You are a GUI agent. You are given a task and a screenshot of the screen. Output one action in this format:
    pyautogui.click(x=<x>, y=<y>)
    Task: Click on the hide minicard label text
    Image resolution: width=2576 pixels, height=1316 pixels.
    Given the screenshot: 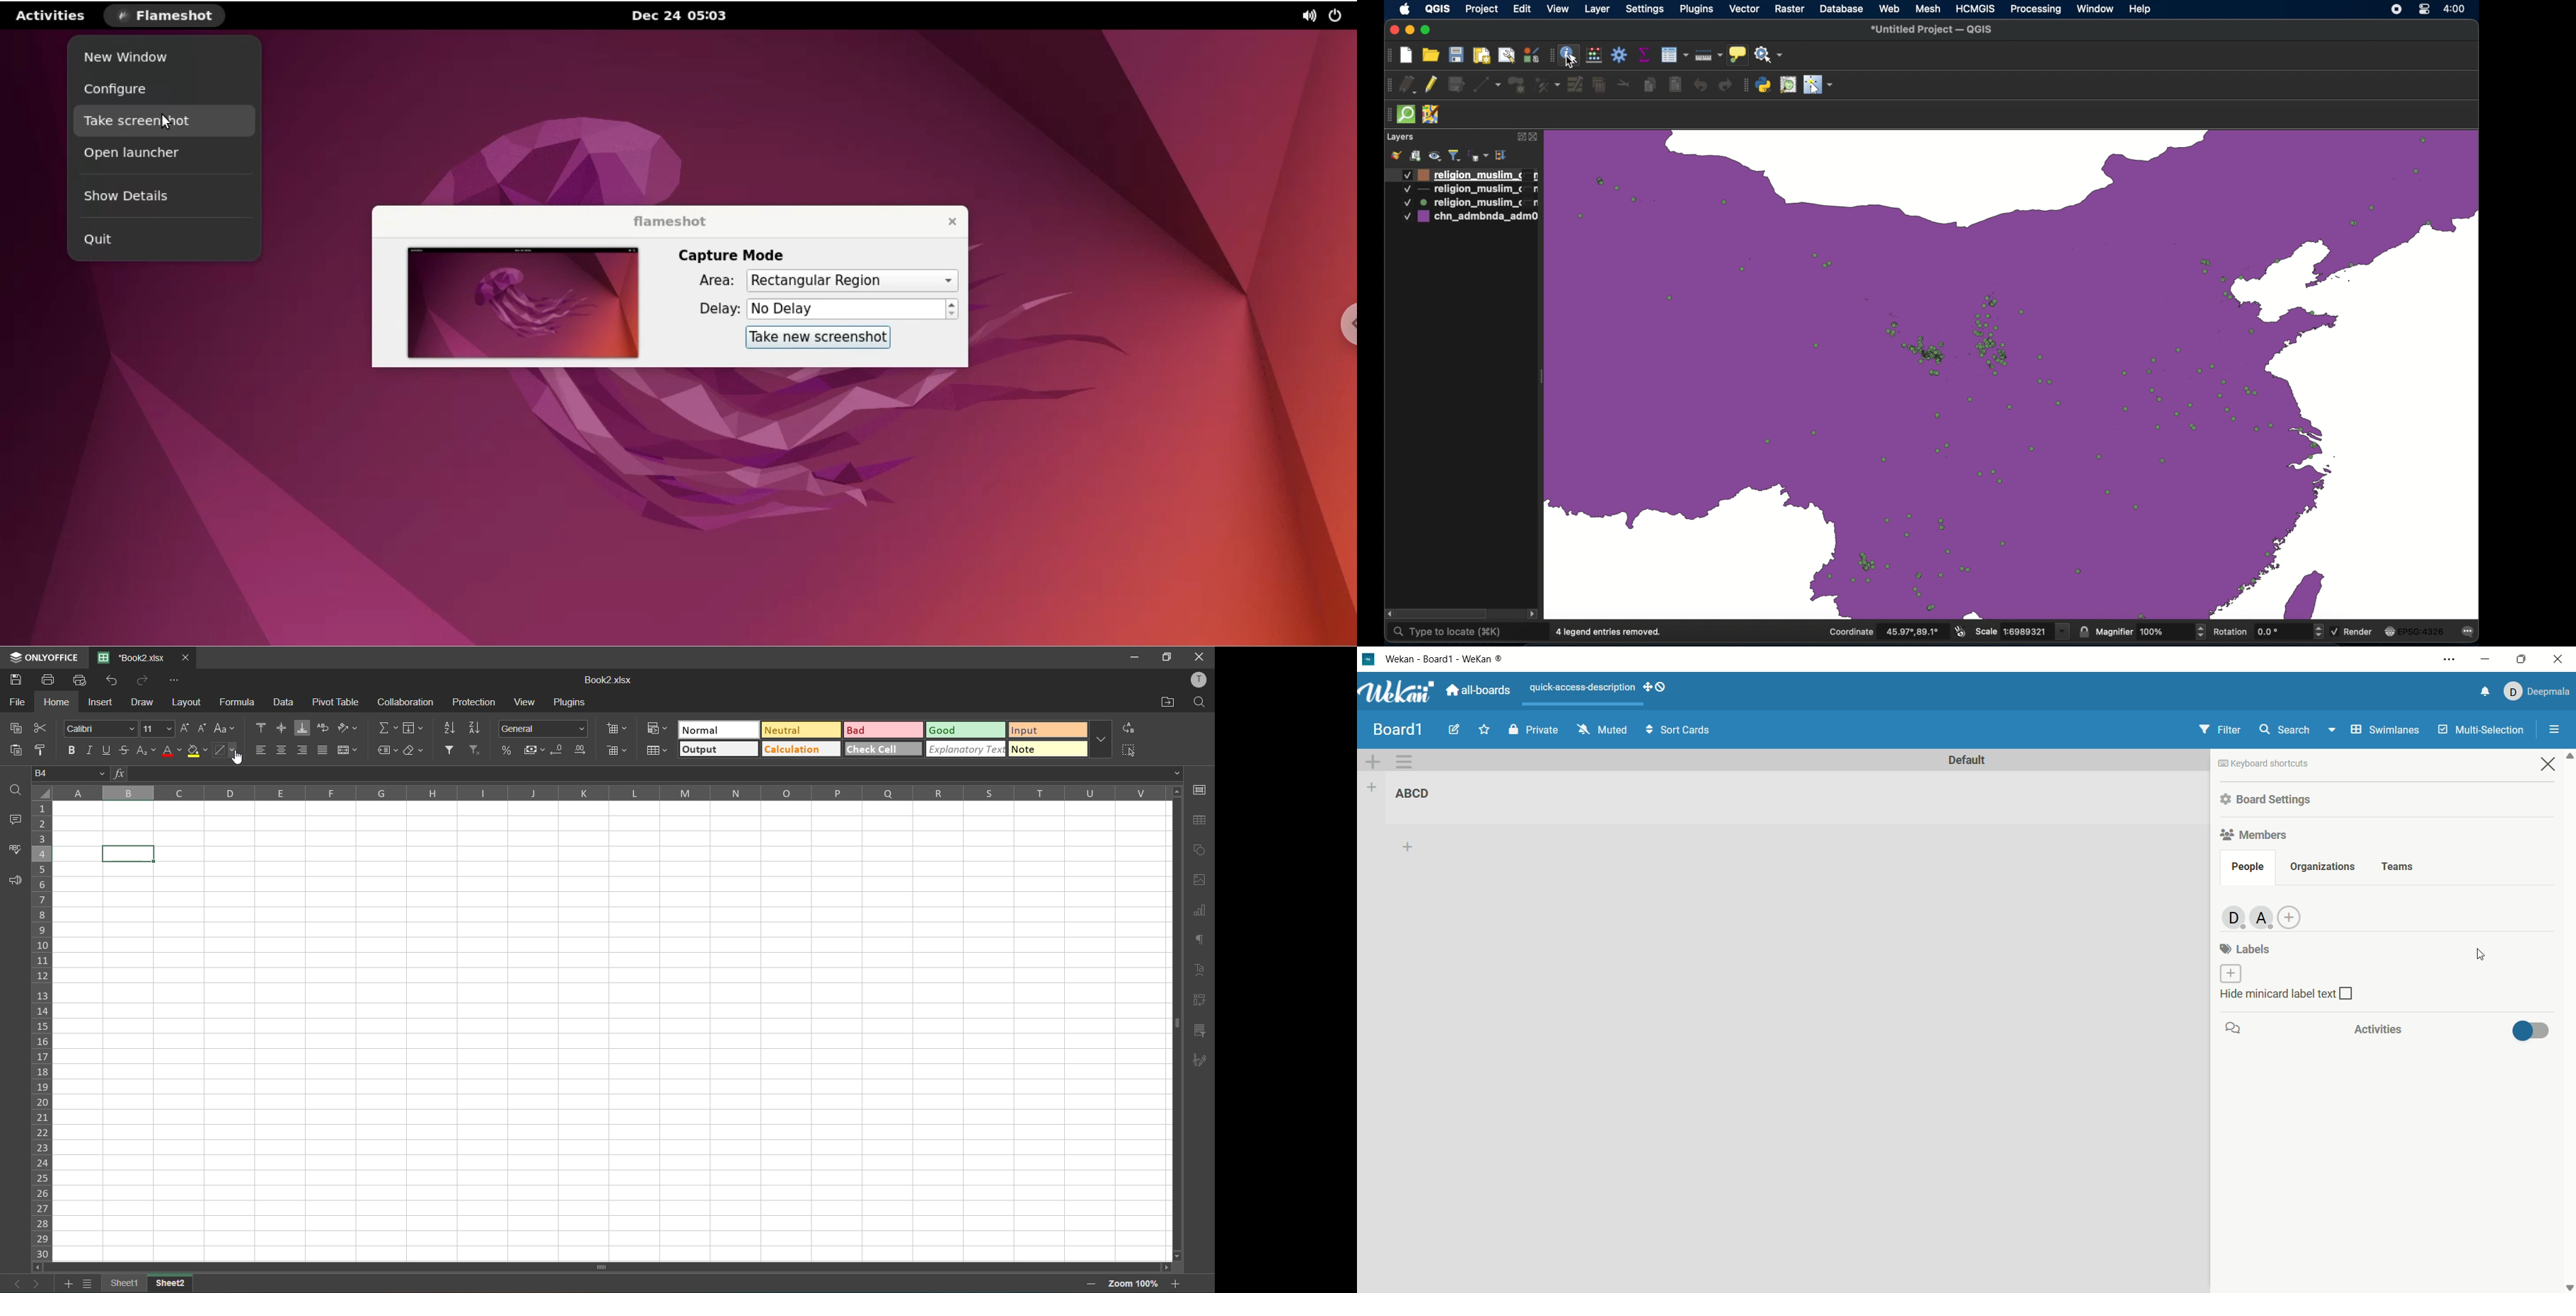 What is the action you would take?
    pyautogui.click(x=2285, y=993)
    